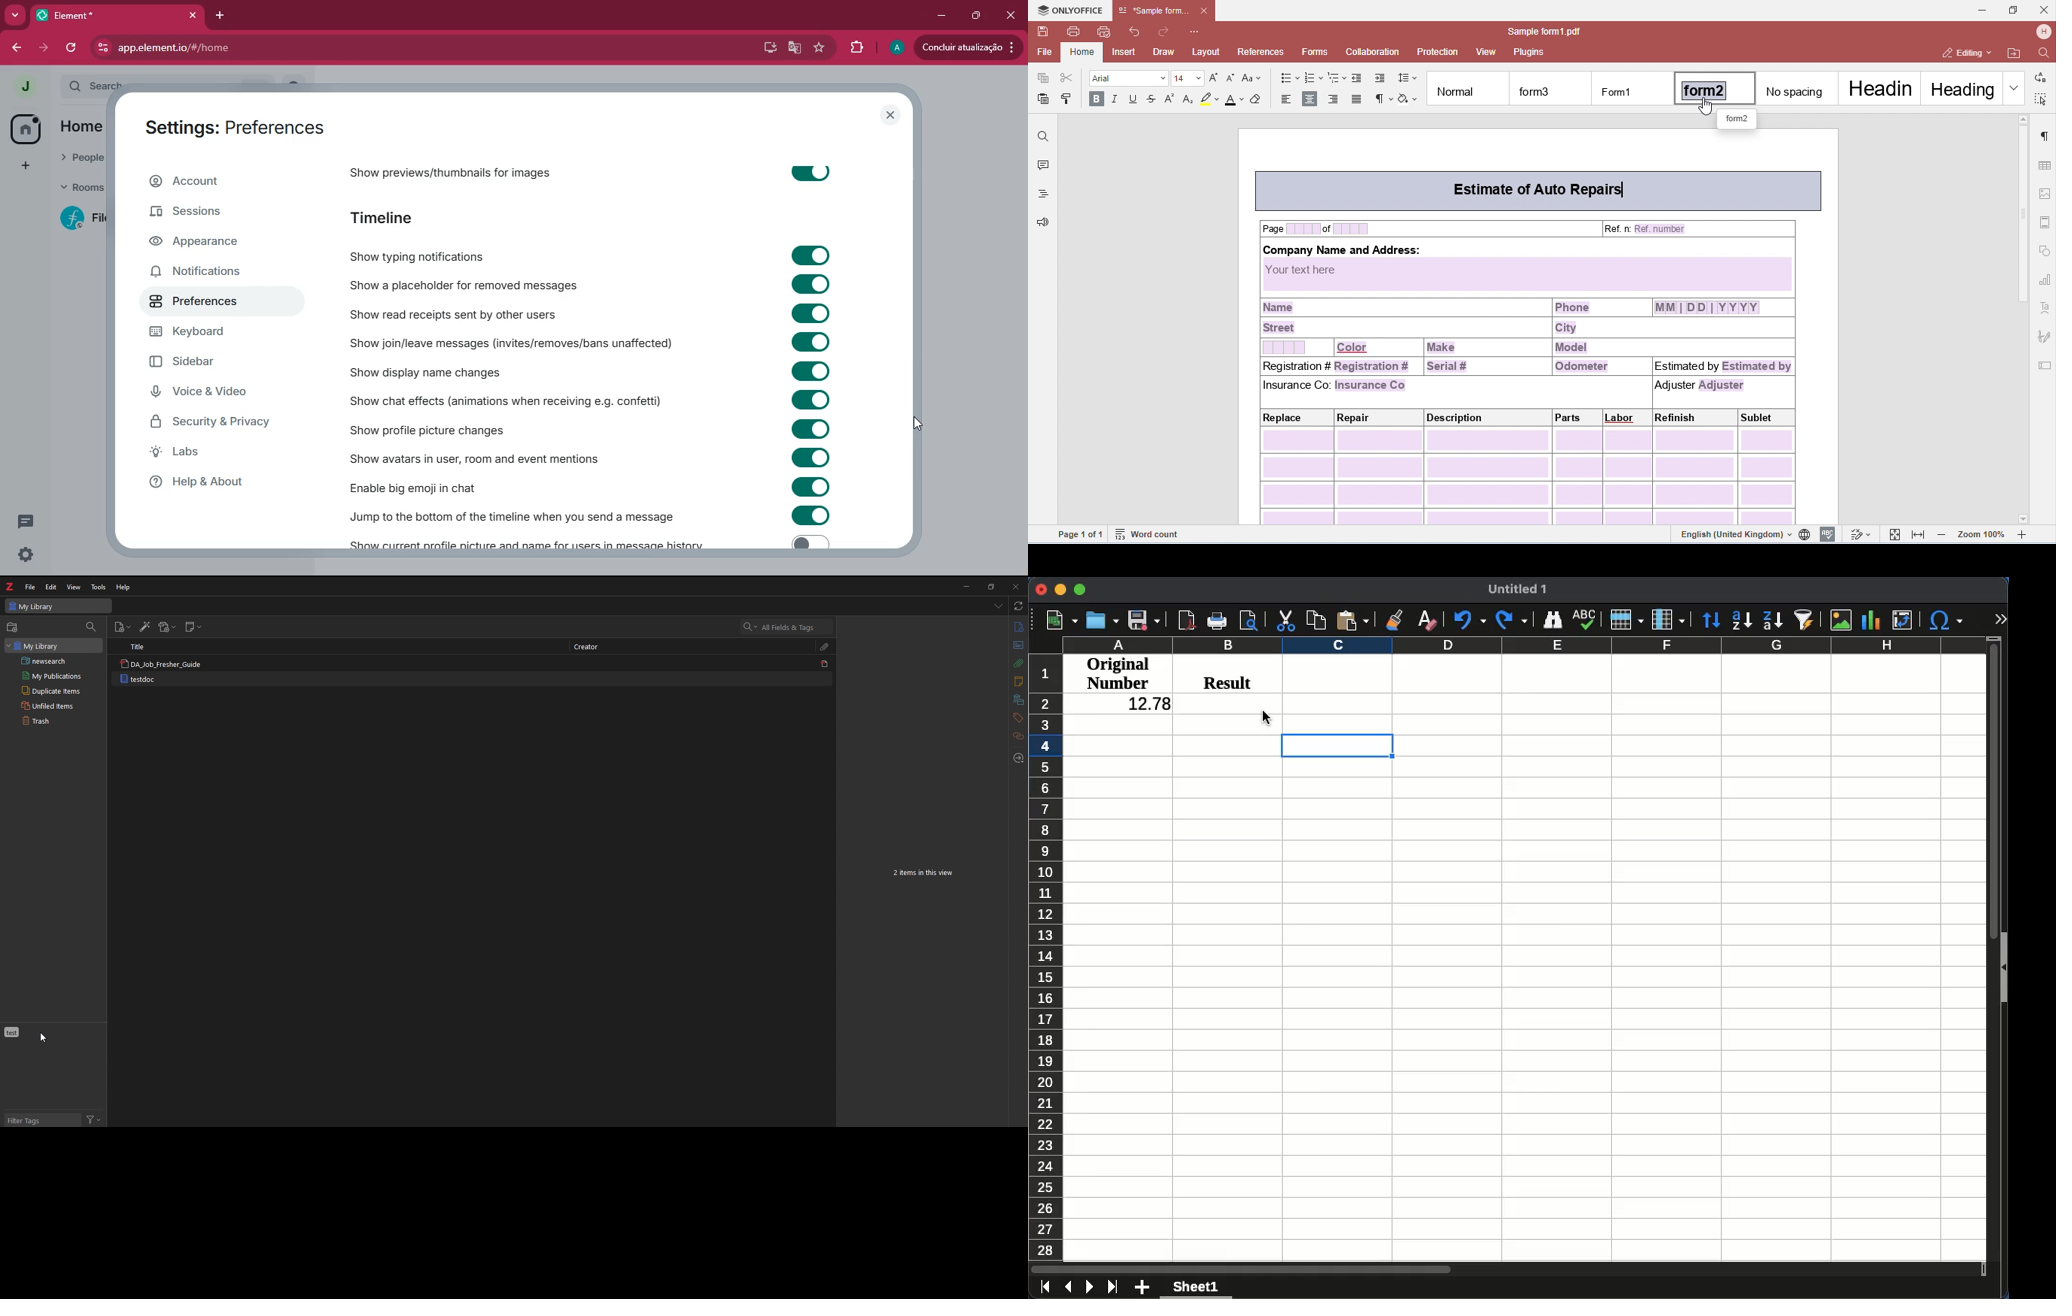 The image size is (2072, 1316). What do you see at coordinates (1904, 619) in the screenshot?
I see `pivot table` at bounding box center [1904, 619].